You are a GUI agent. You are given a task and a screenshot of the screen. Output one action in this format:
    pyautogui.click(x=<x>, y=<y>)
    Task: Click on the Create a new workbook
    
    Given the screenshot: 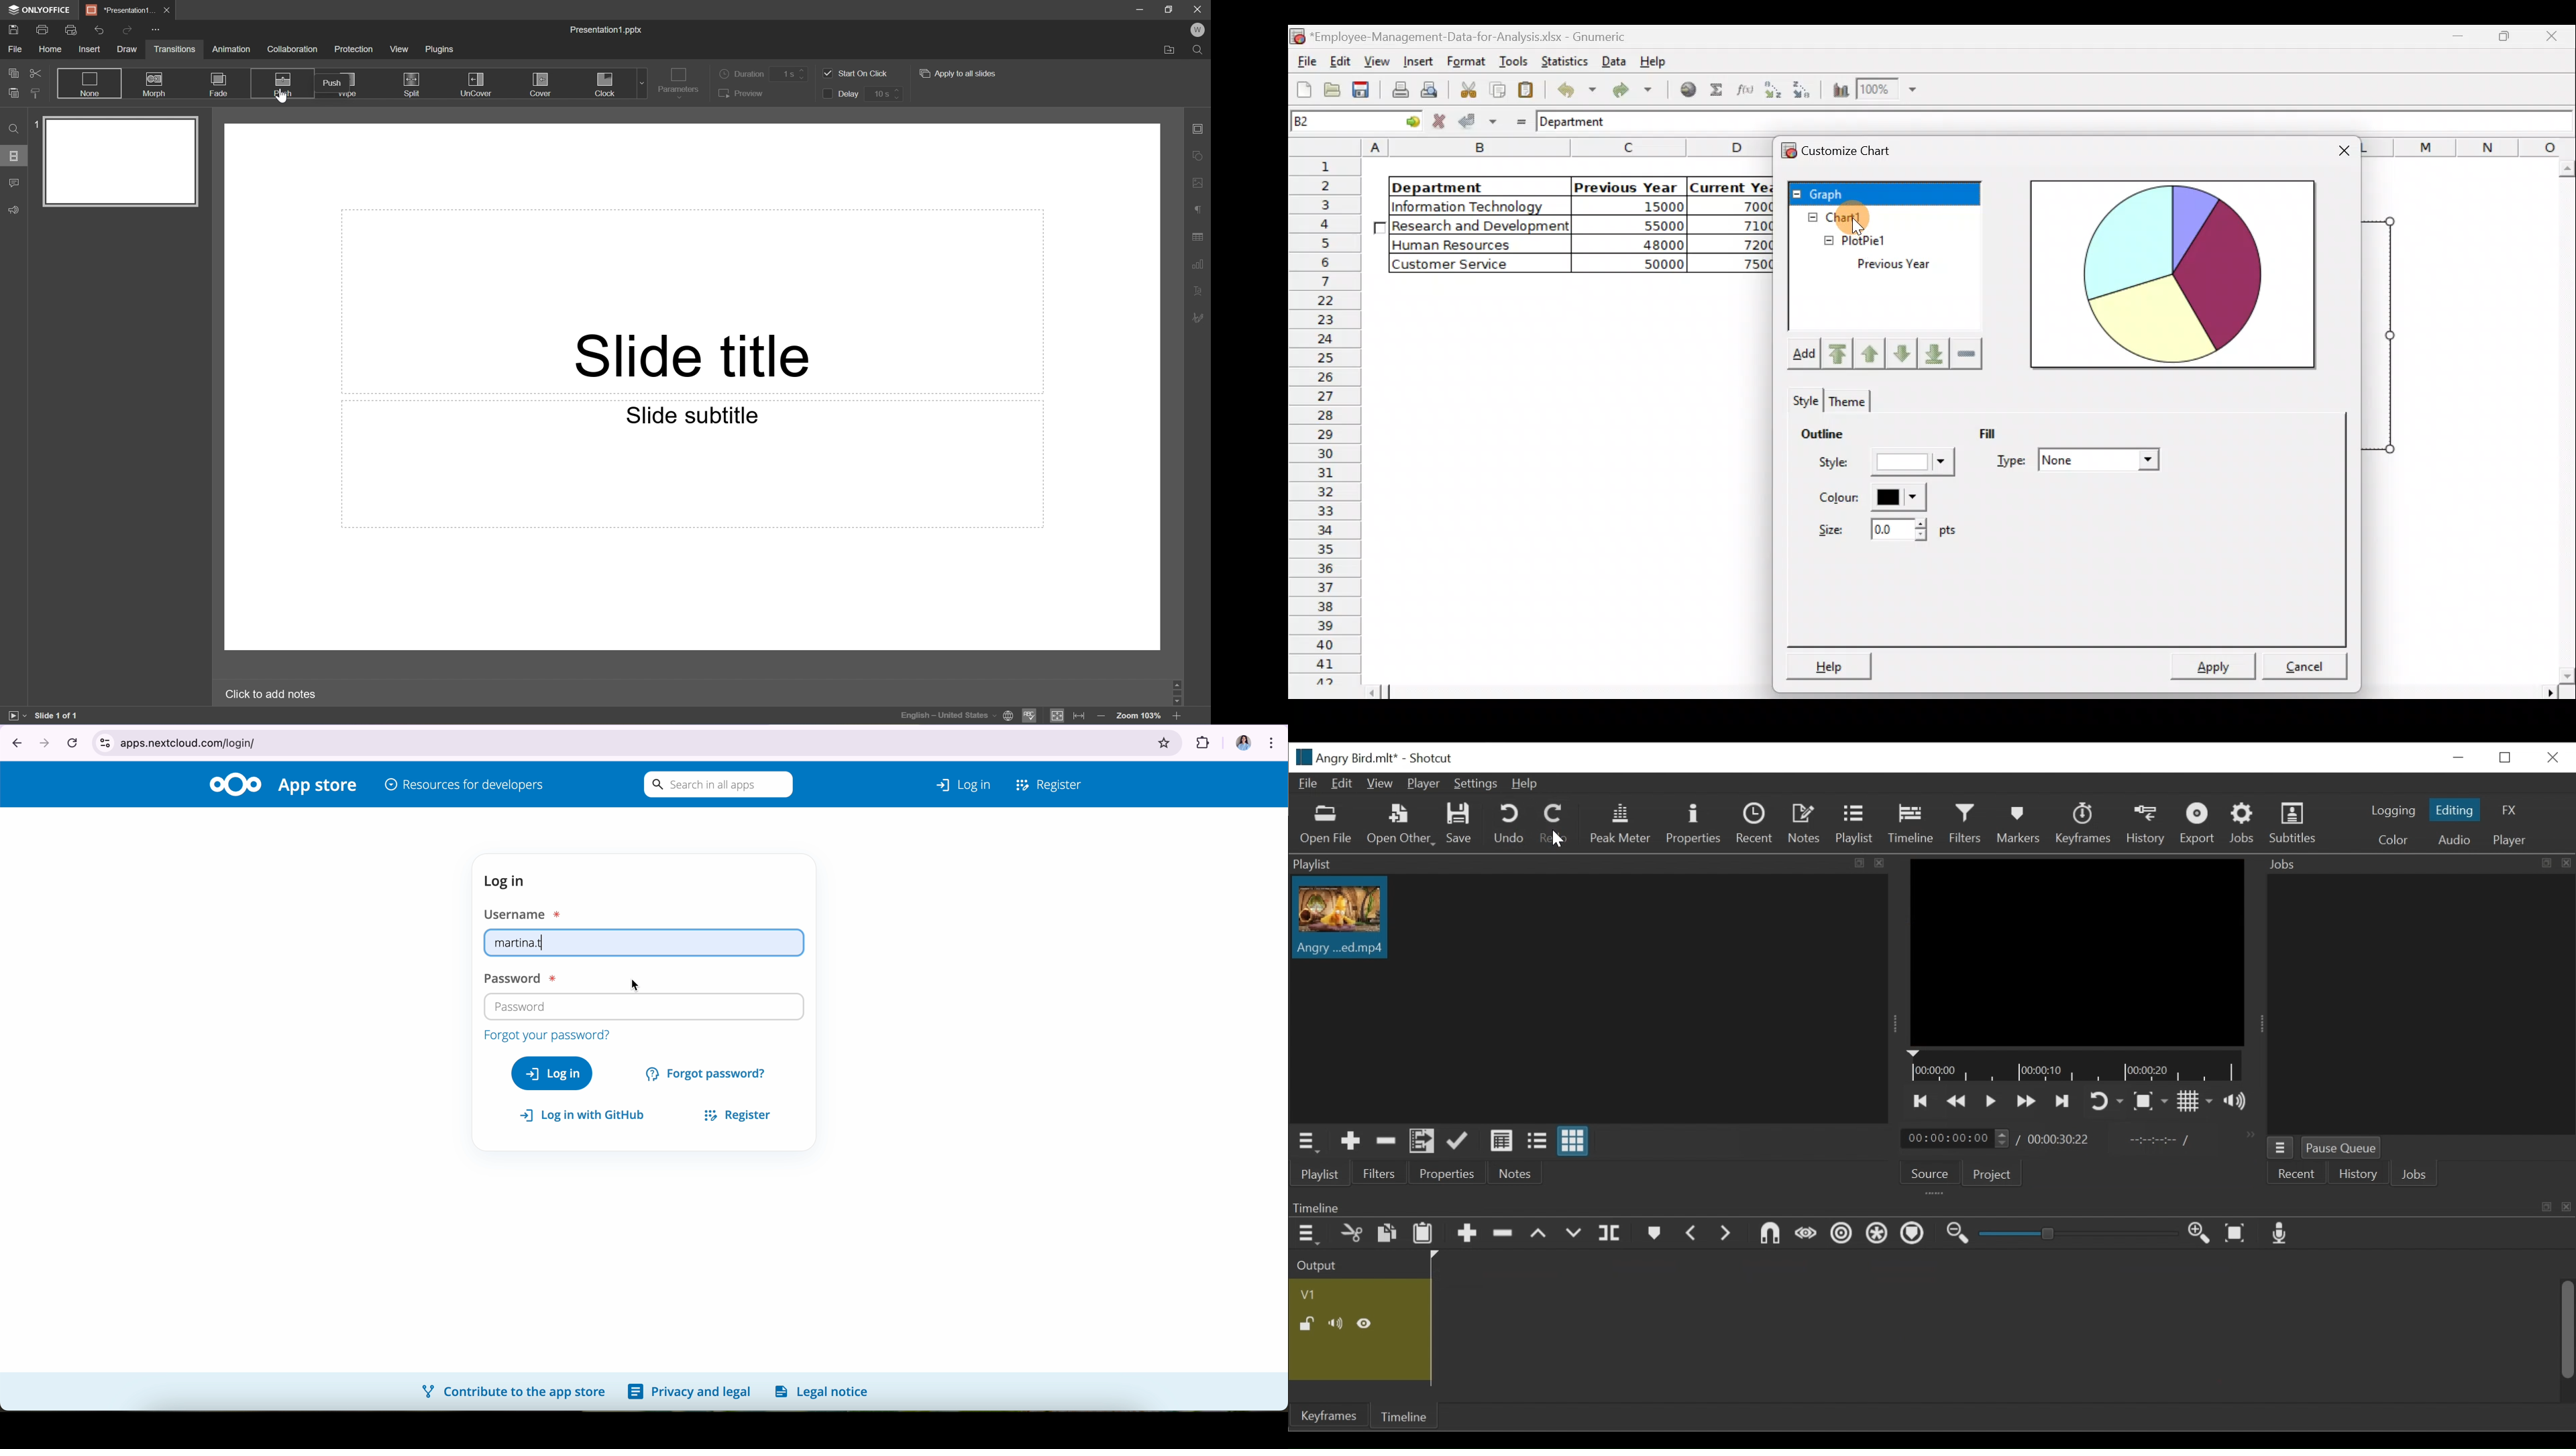 What is the action you would take?
    pyautogui.click(x=1304, y=89)
    